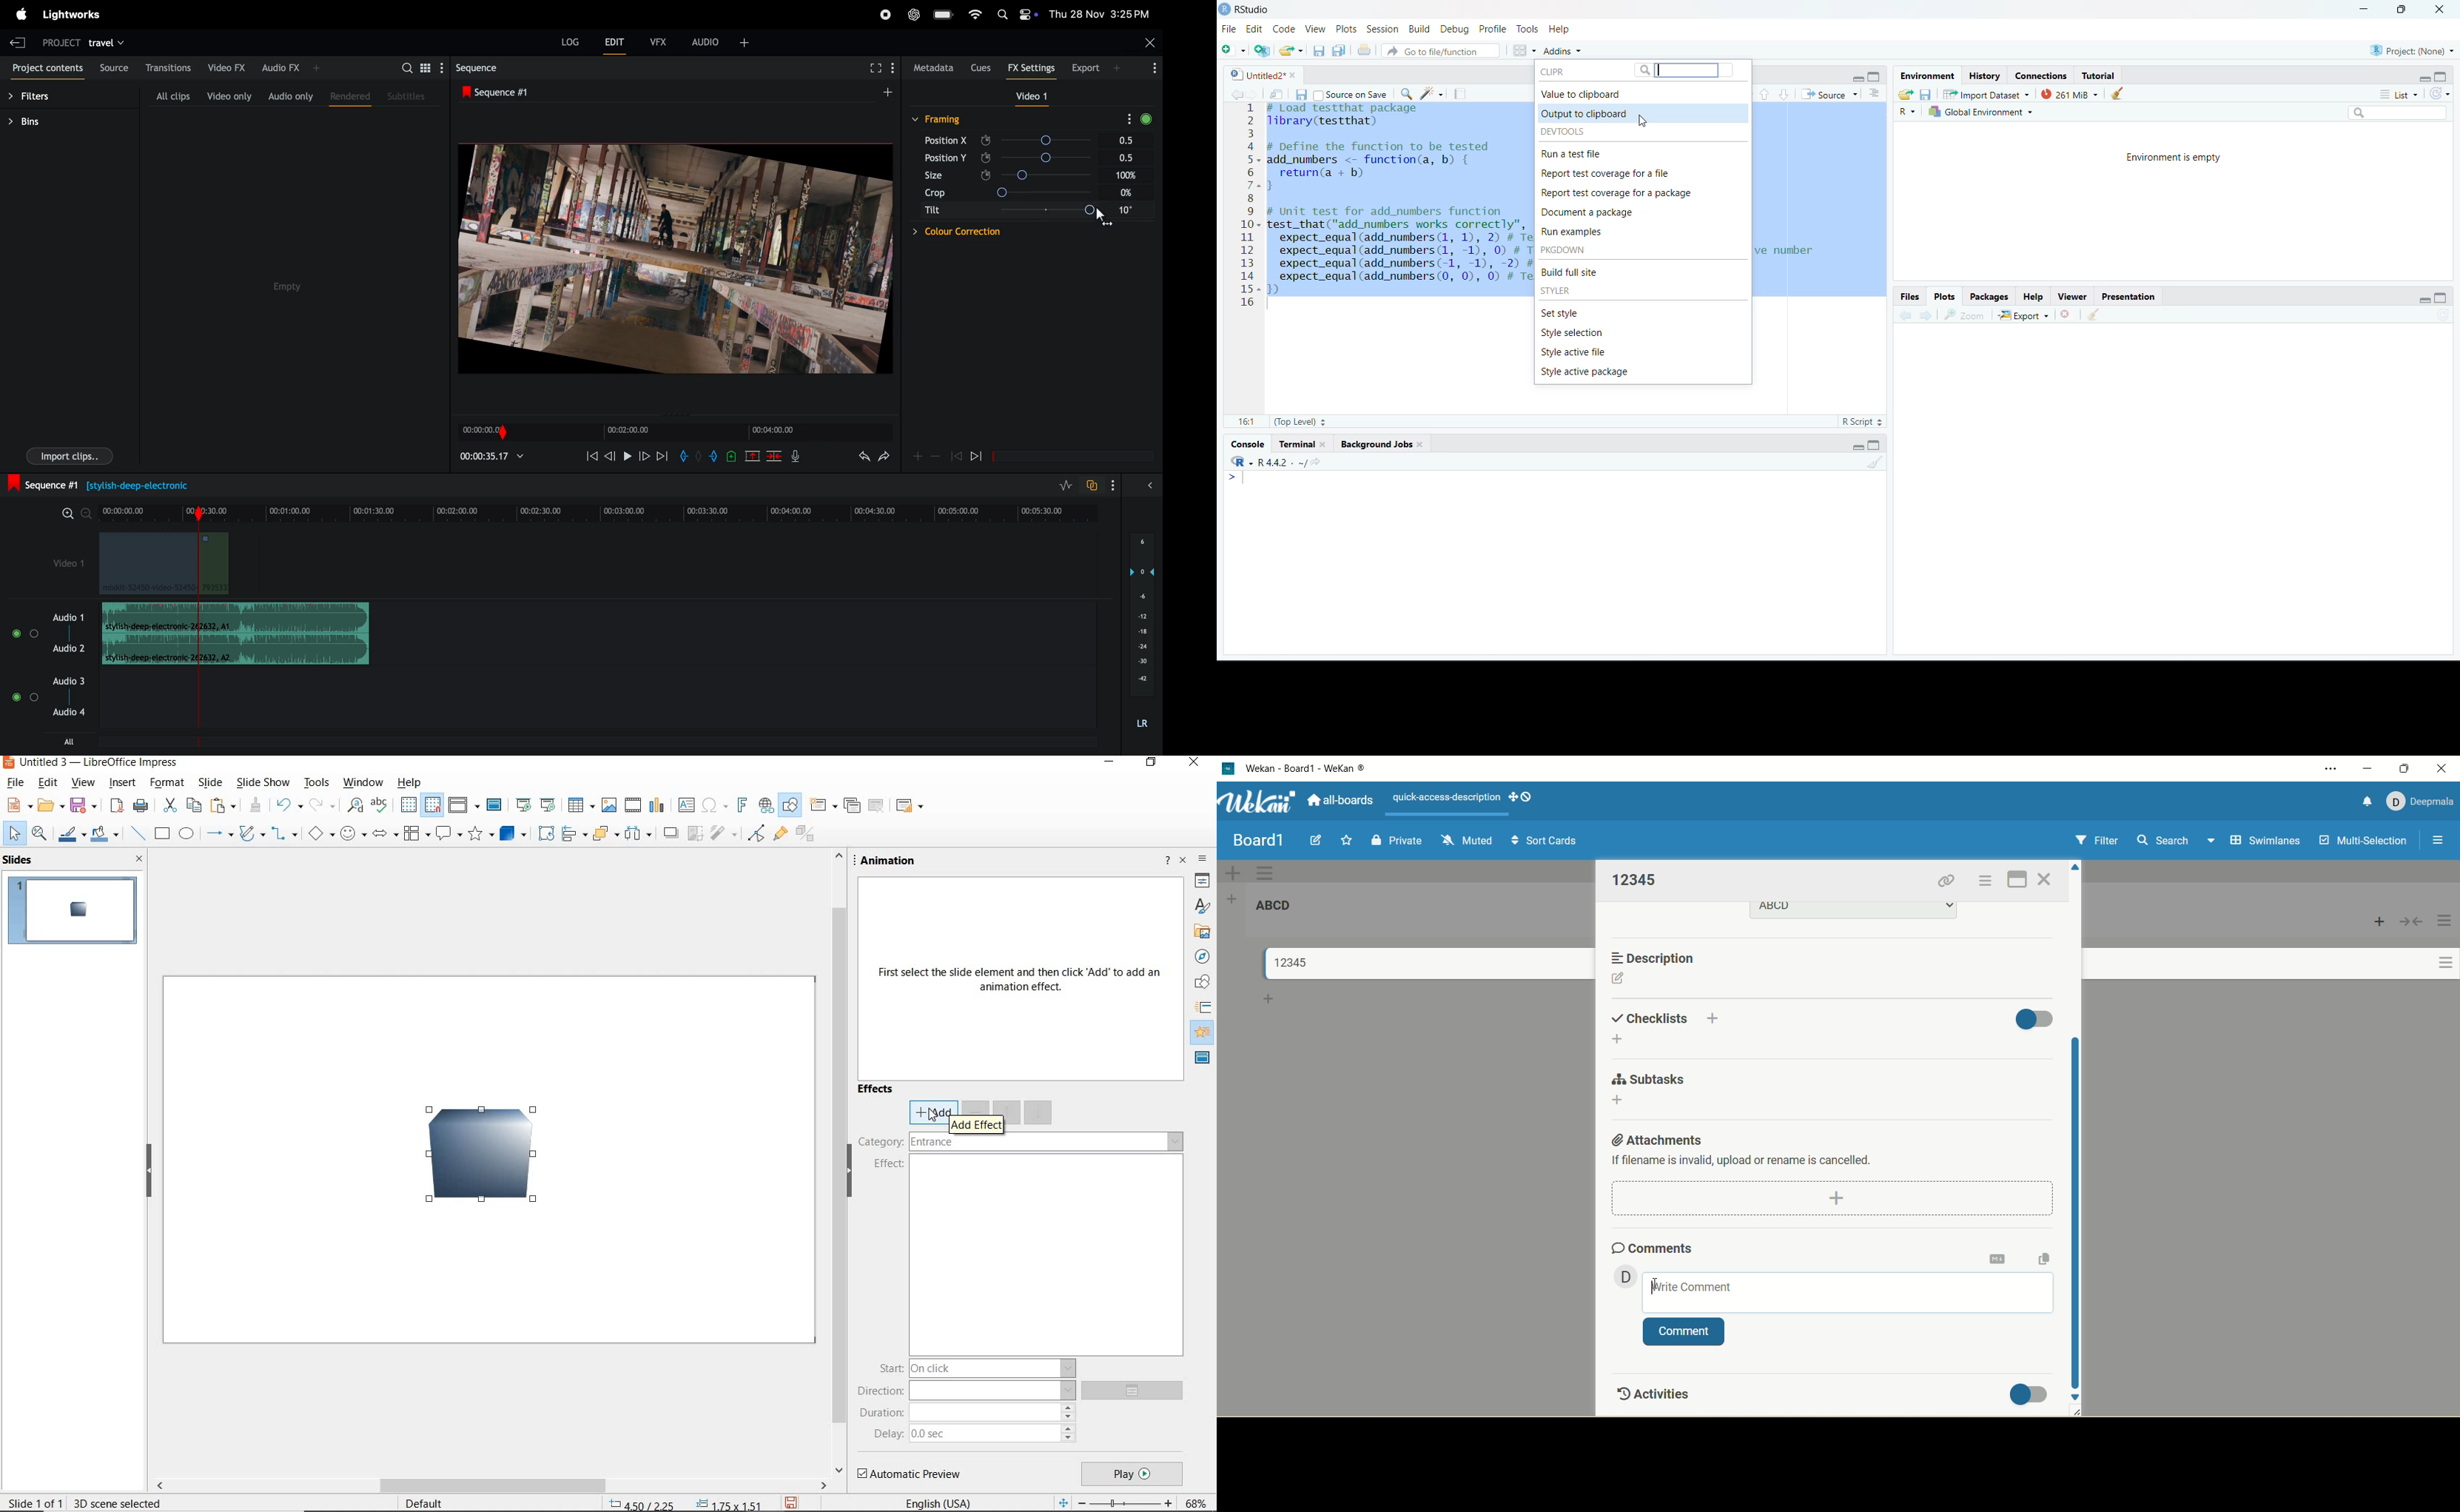  What do you see at coordinates (1857, 446) in the screenshot?
I see `minimize` at bounding box center [1857, 446].